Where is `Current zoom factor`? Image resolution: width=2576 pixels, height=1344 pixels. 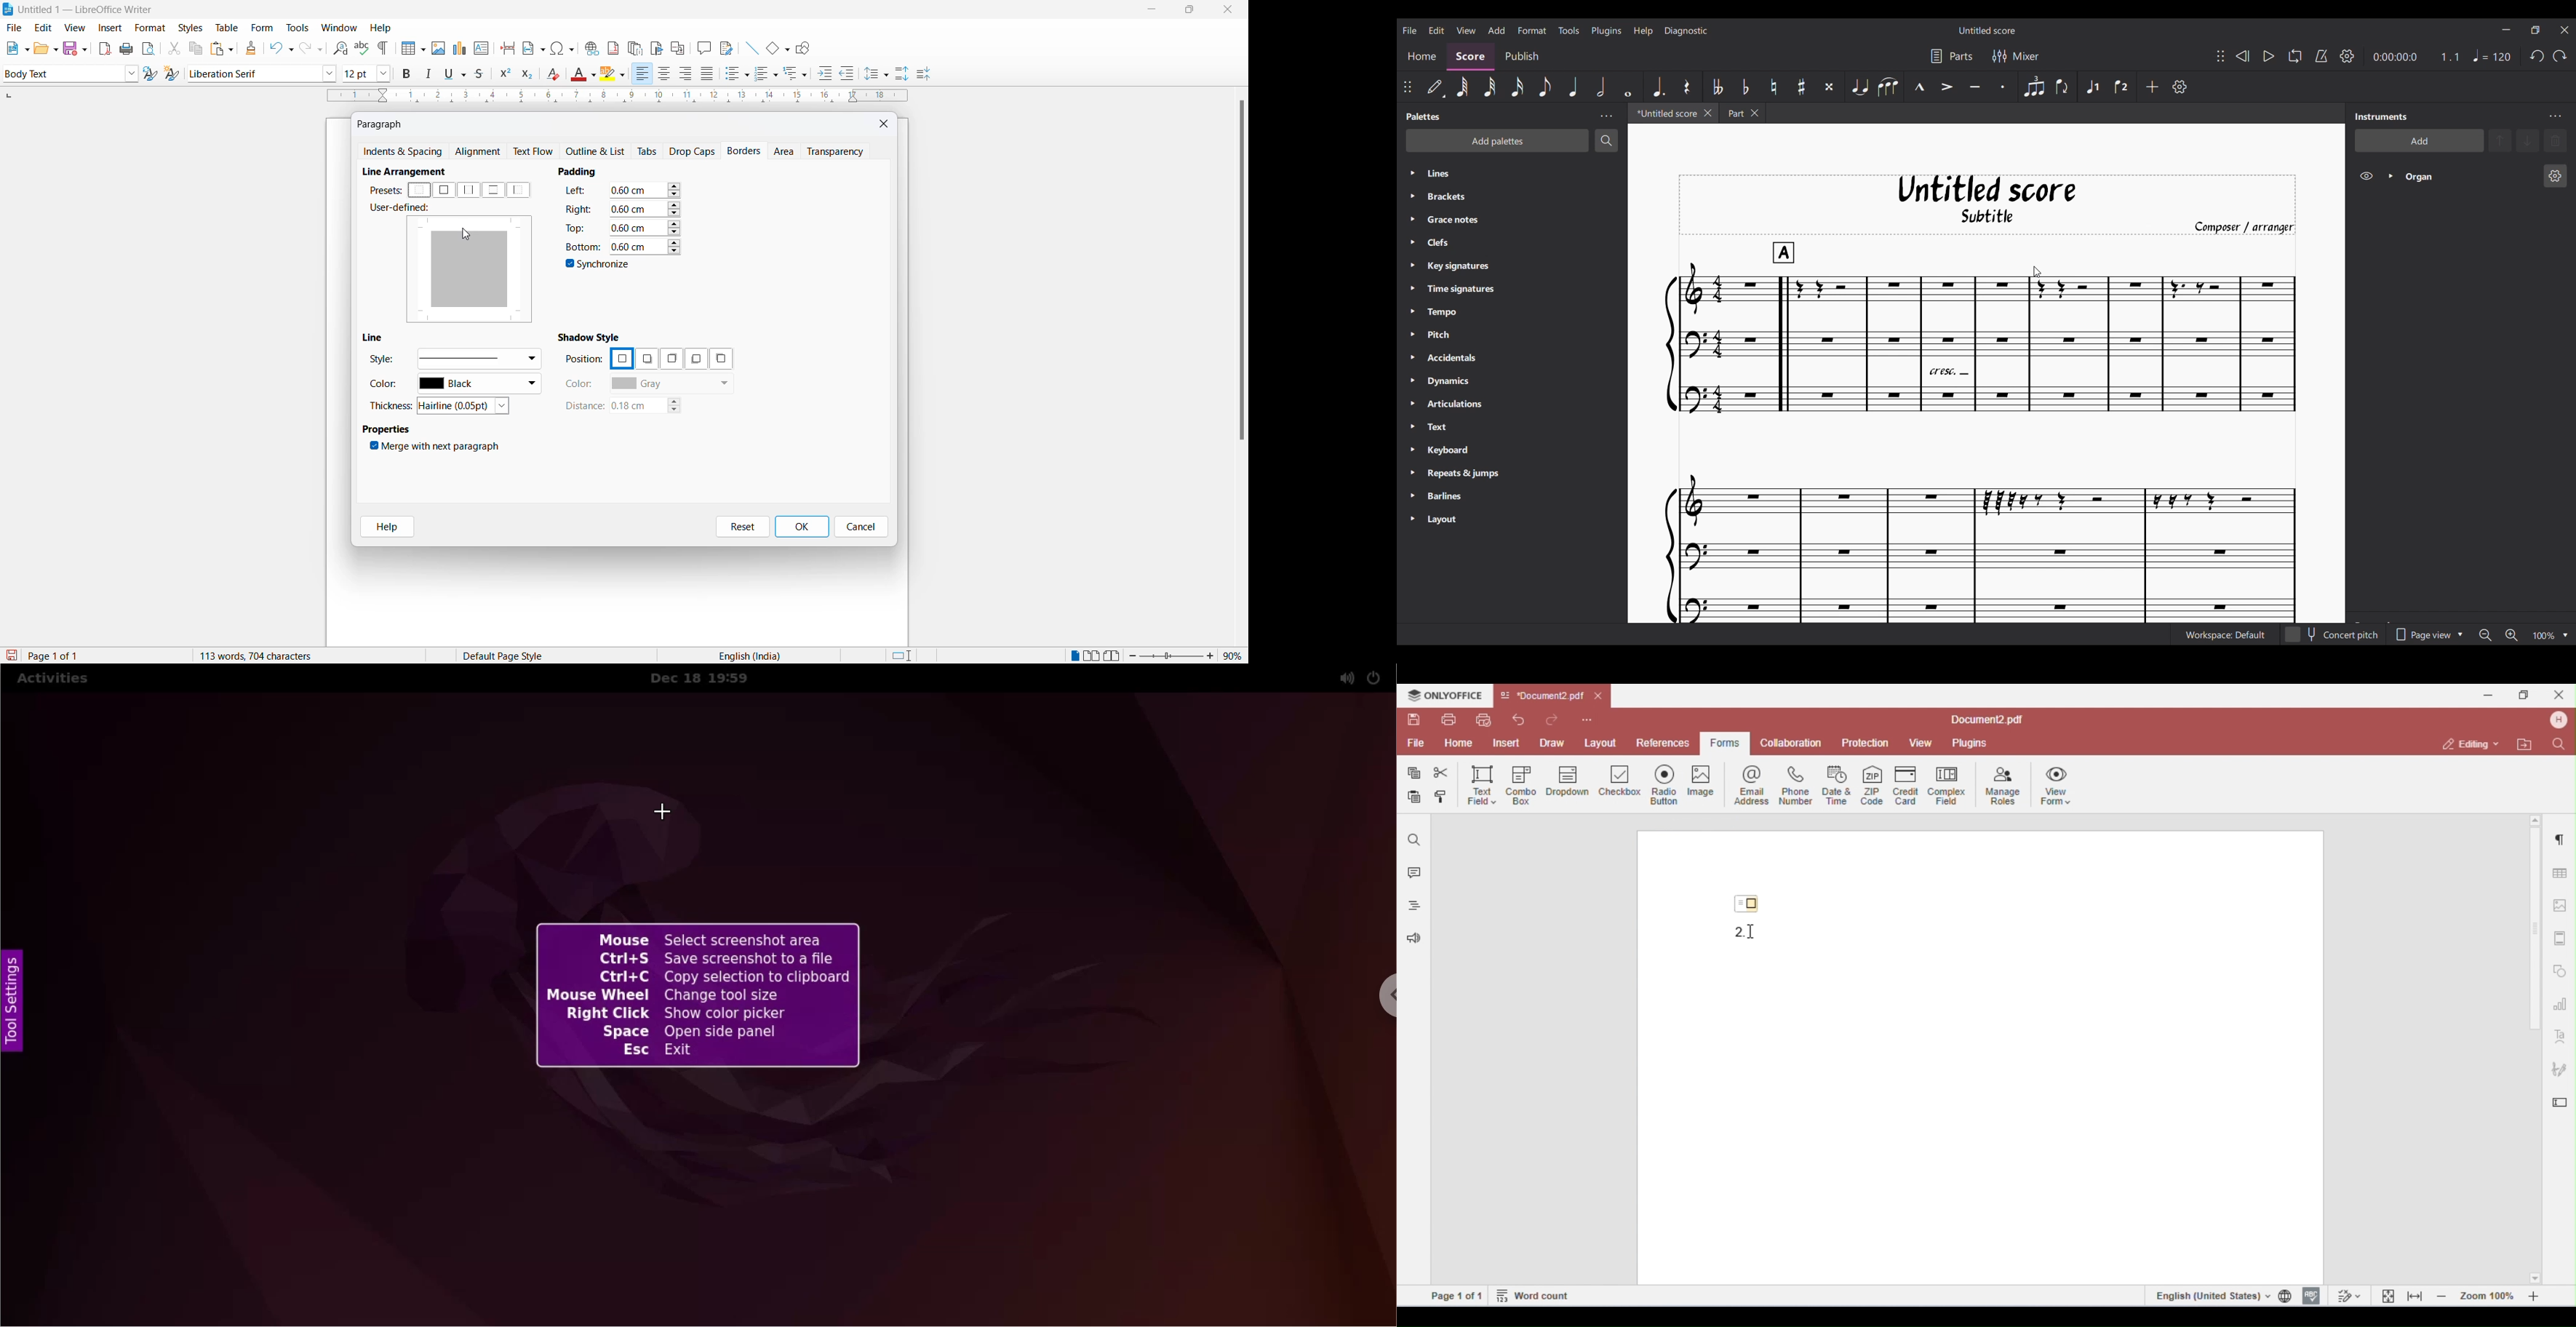
Current zoom factor is located at coordinates (2544, 636).